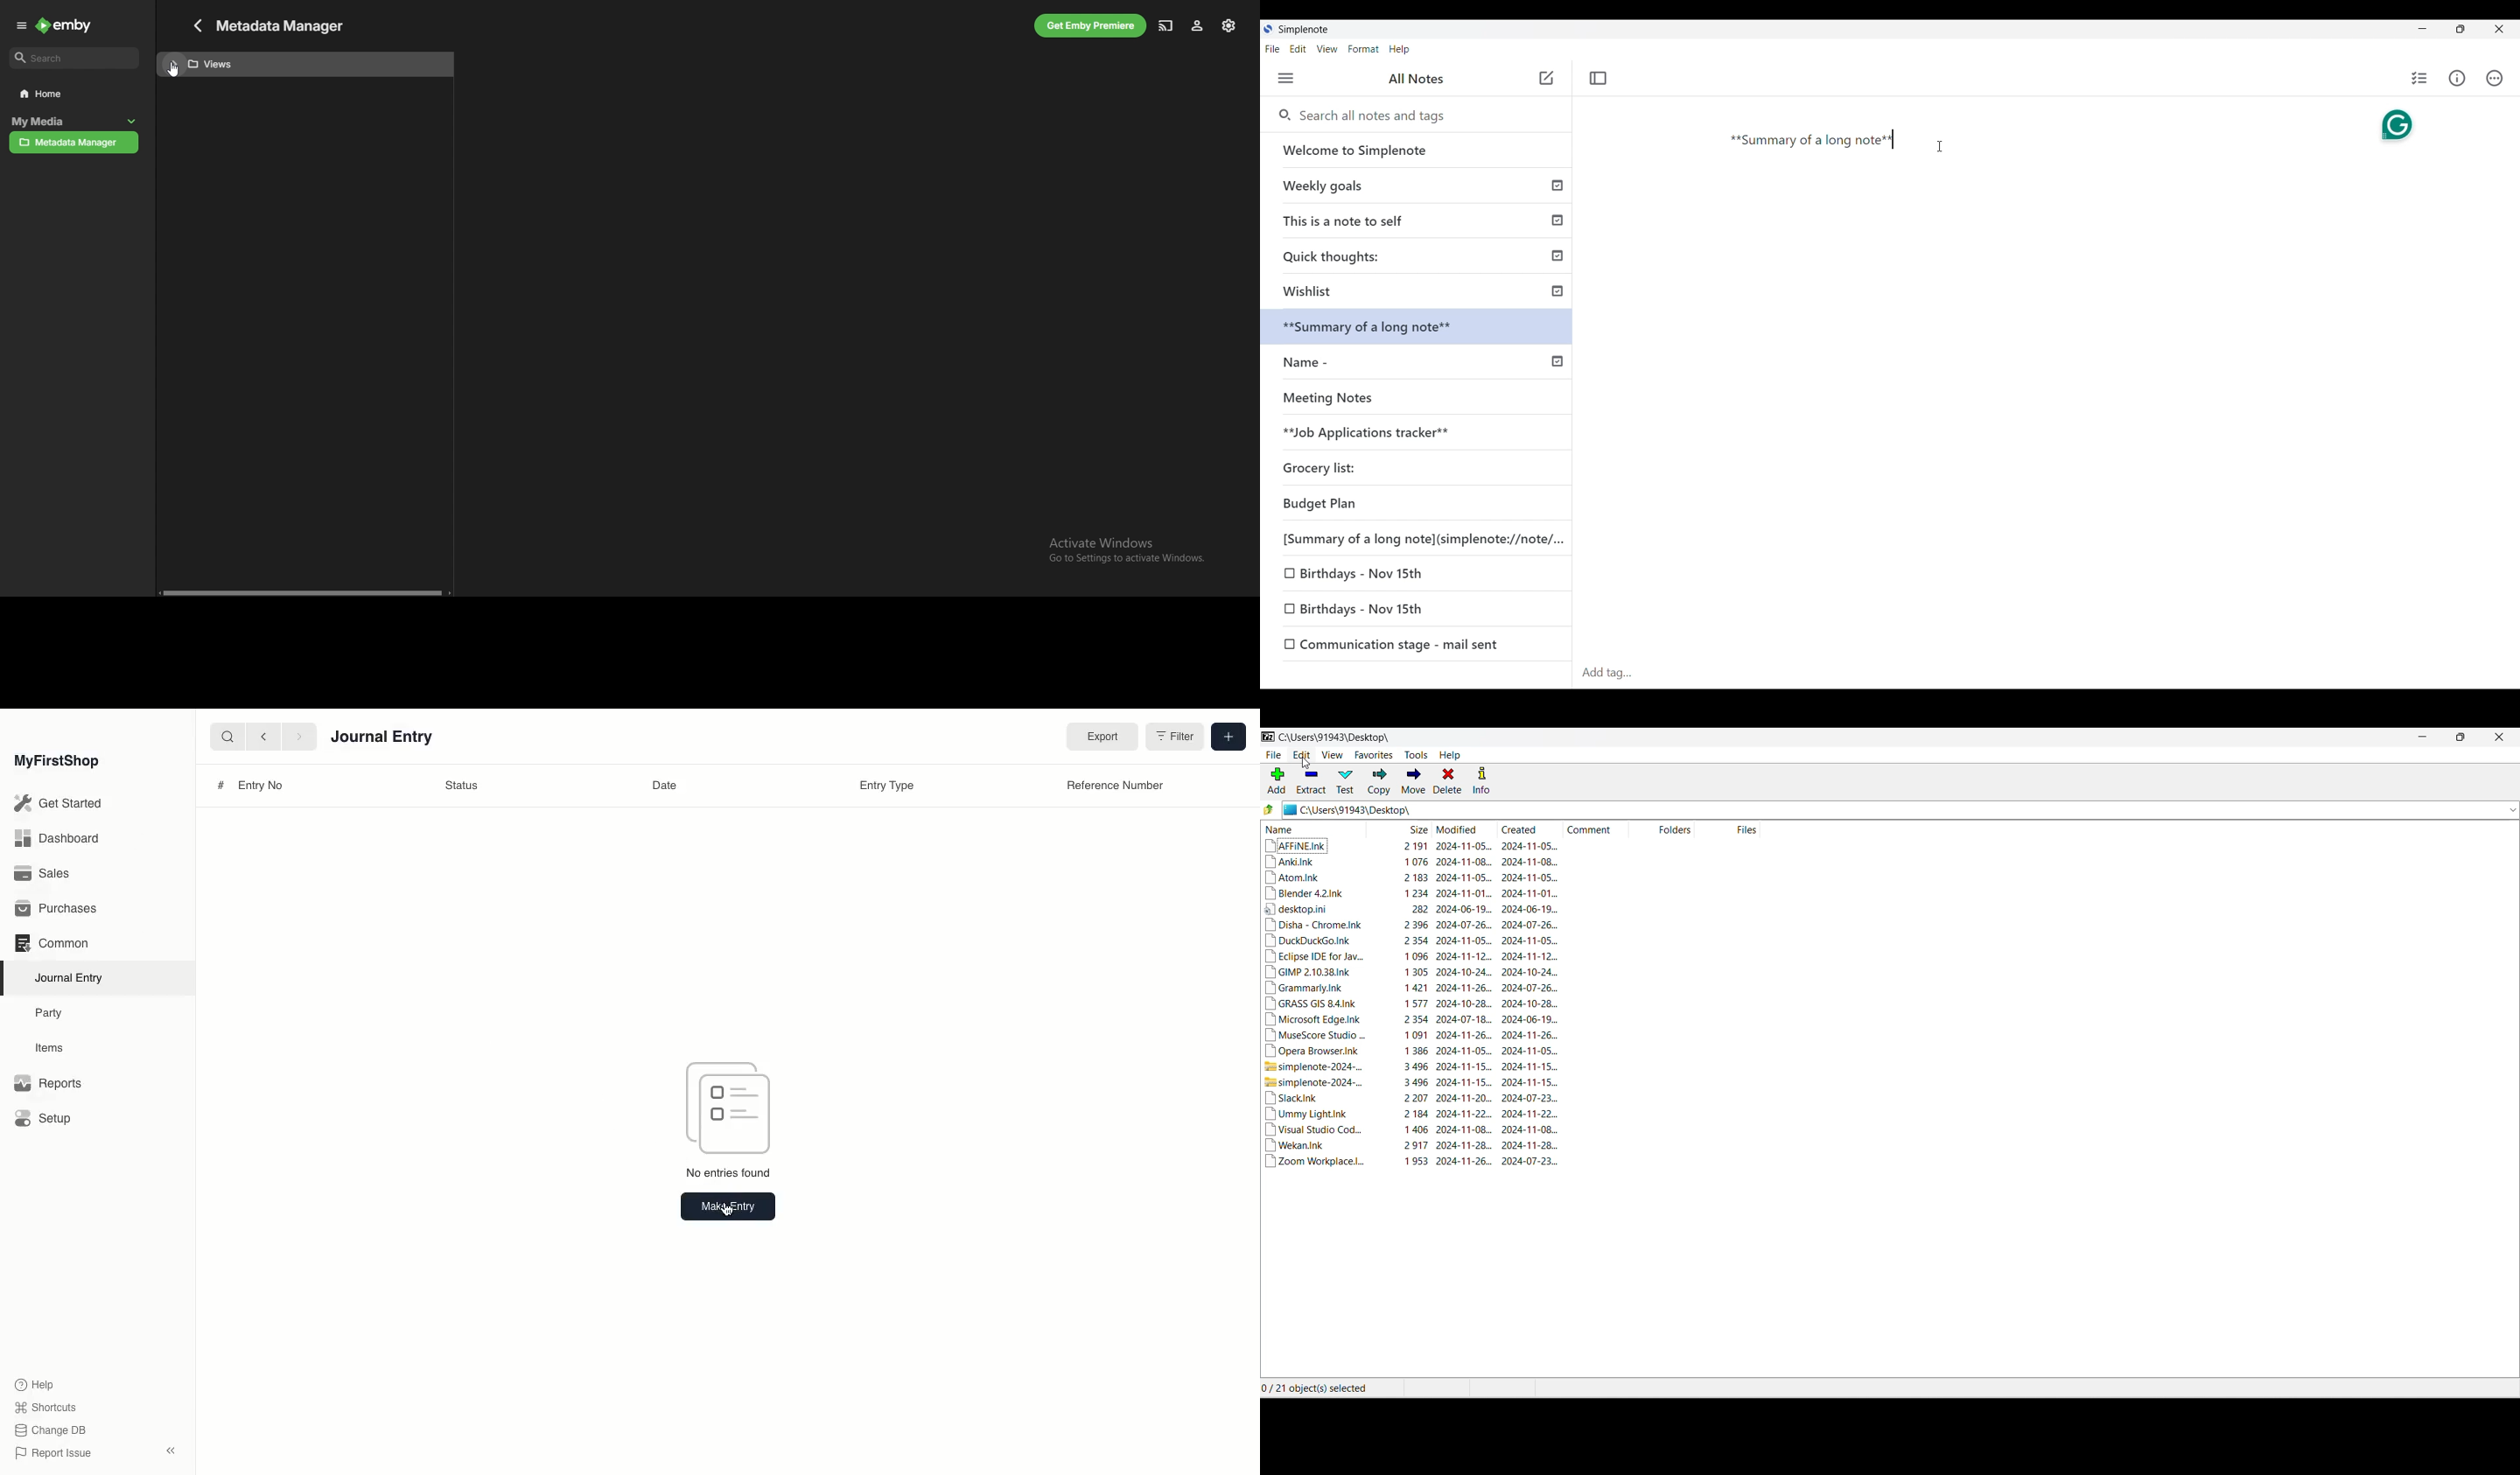 Image resolution: width=2520 pixels, height=1484 pixels. I want to click on Location of current folder, so click(1335, 738).